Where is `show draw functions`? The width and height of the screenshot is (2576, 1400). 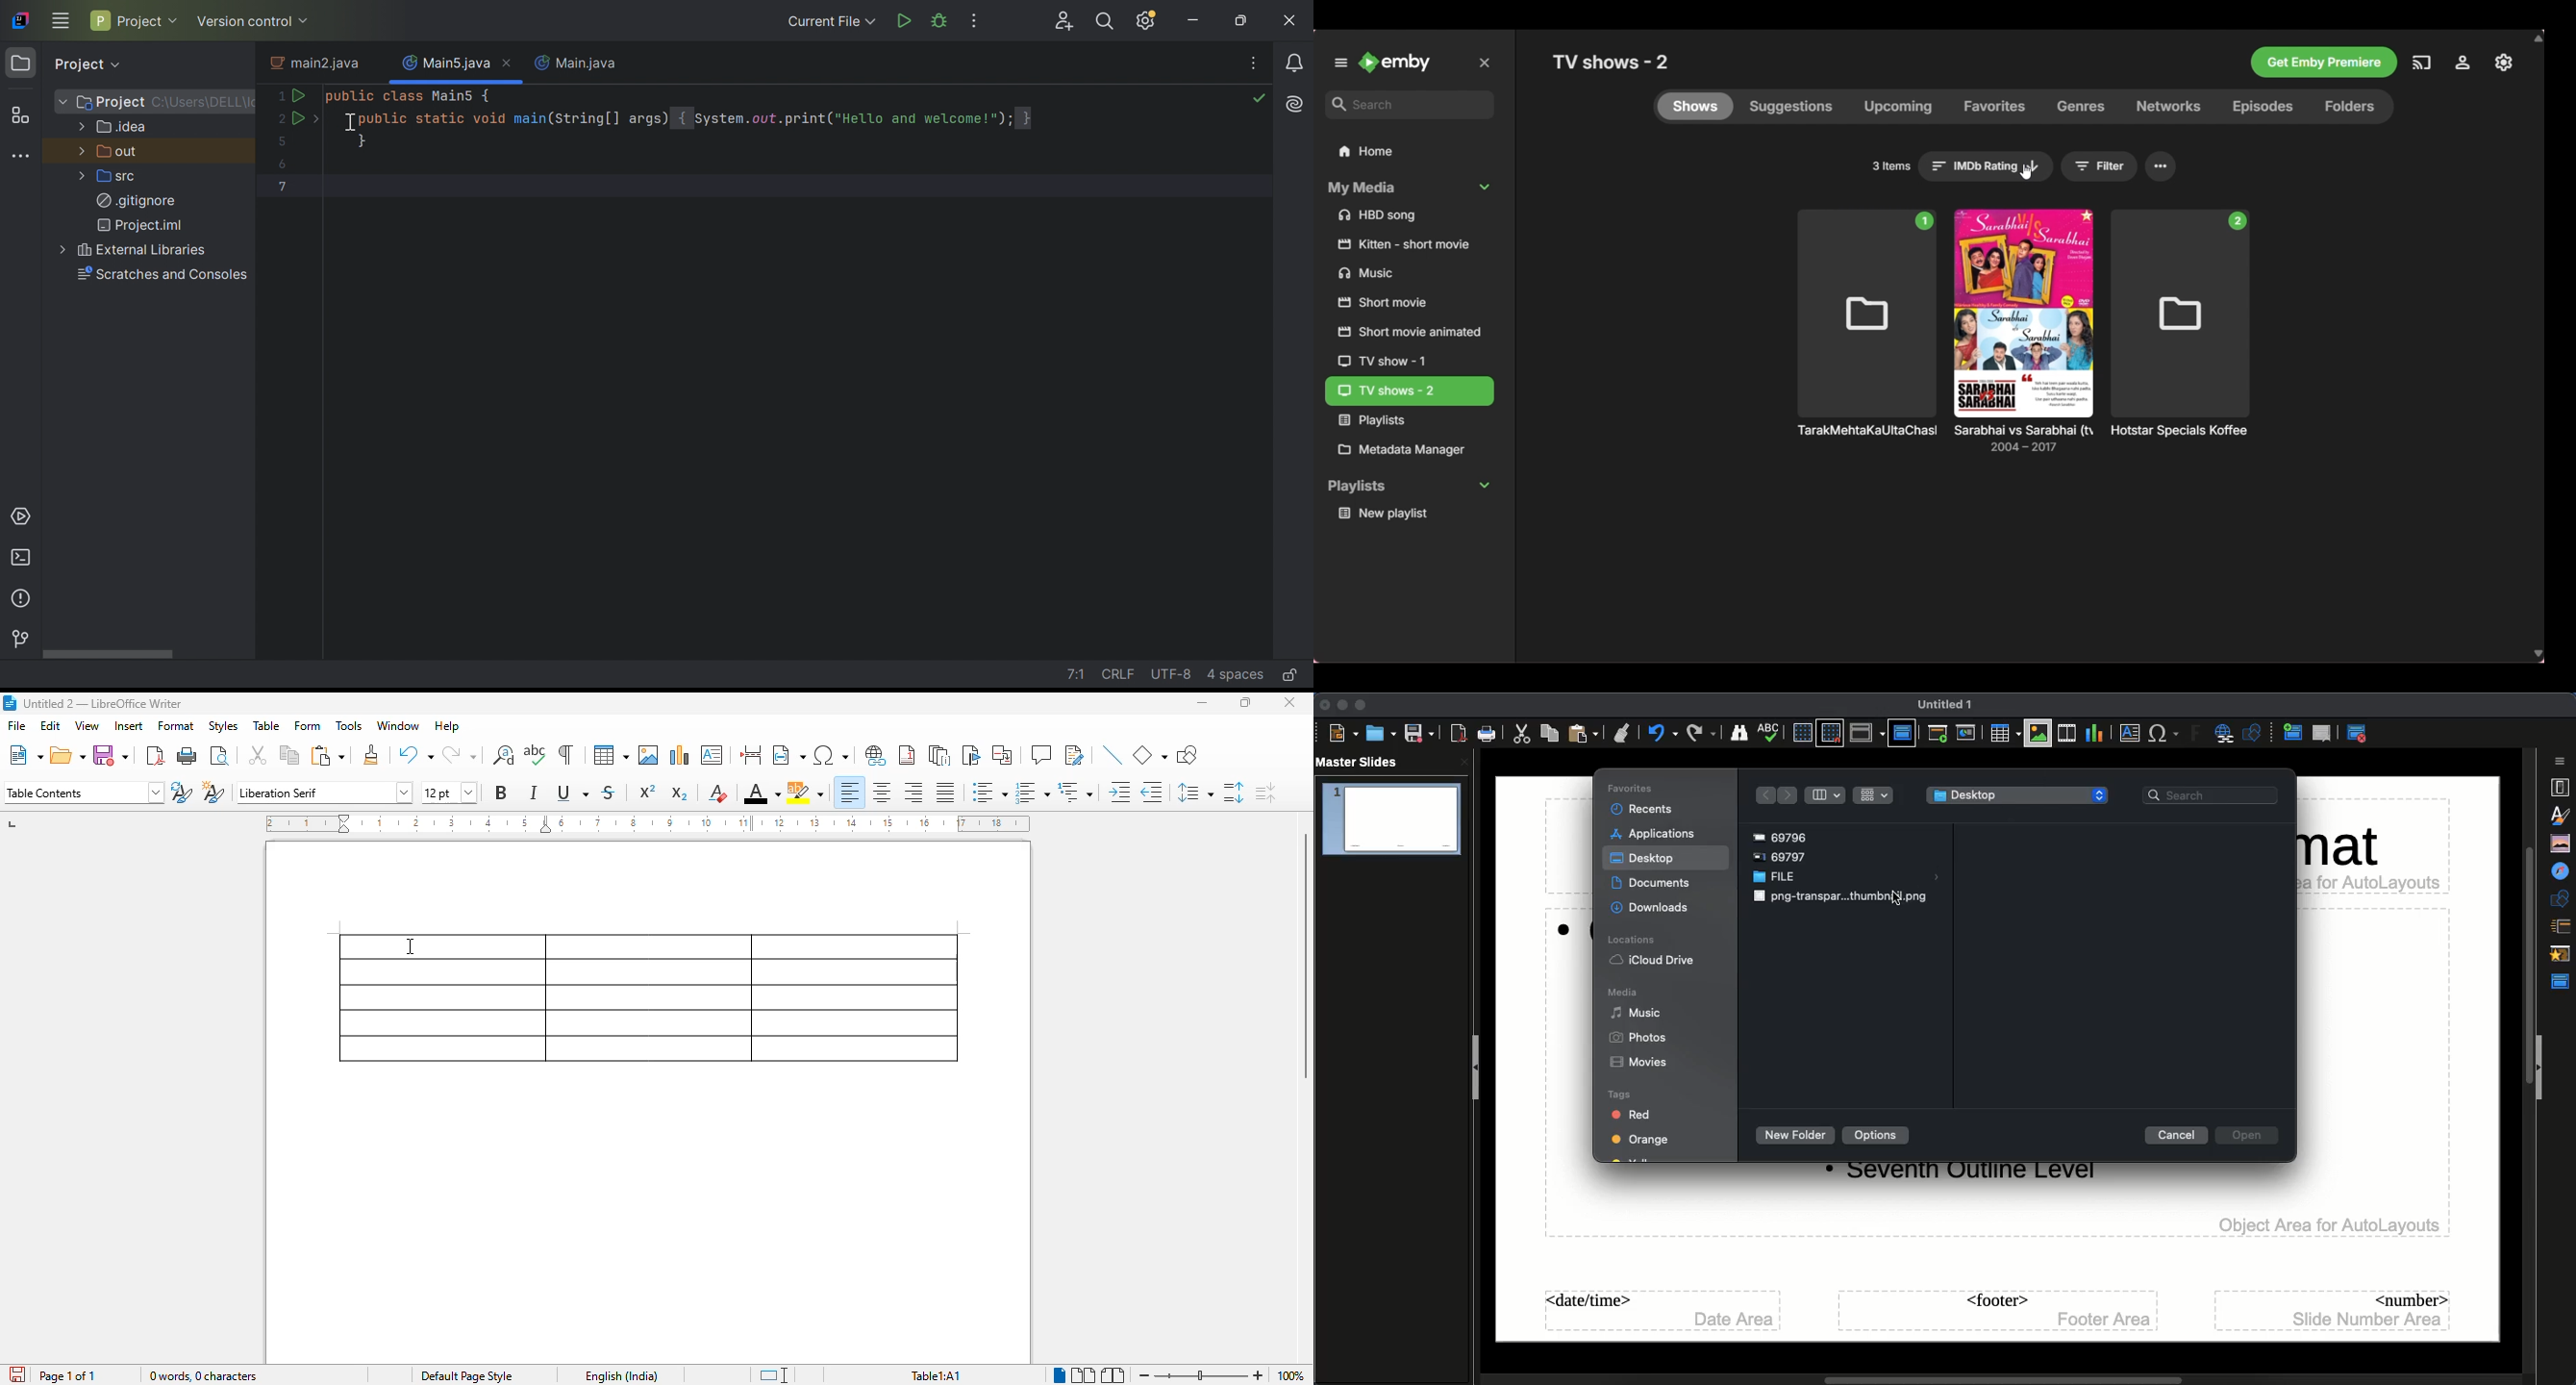
show draw functions is located at coordinates (1188, 754).